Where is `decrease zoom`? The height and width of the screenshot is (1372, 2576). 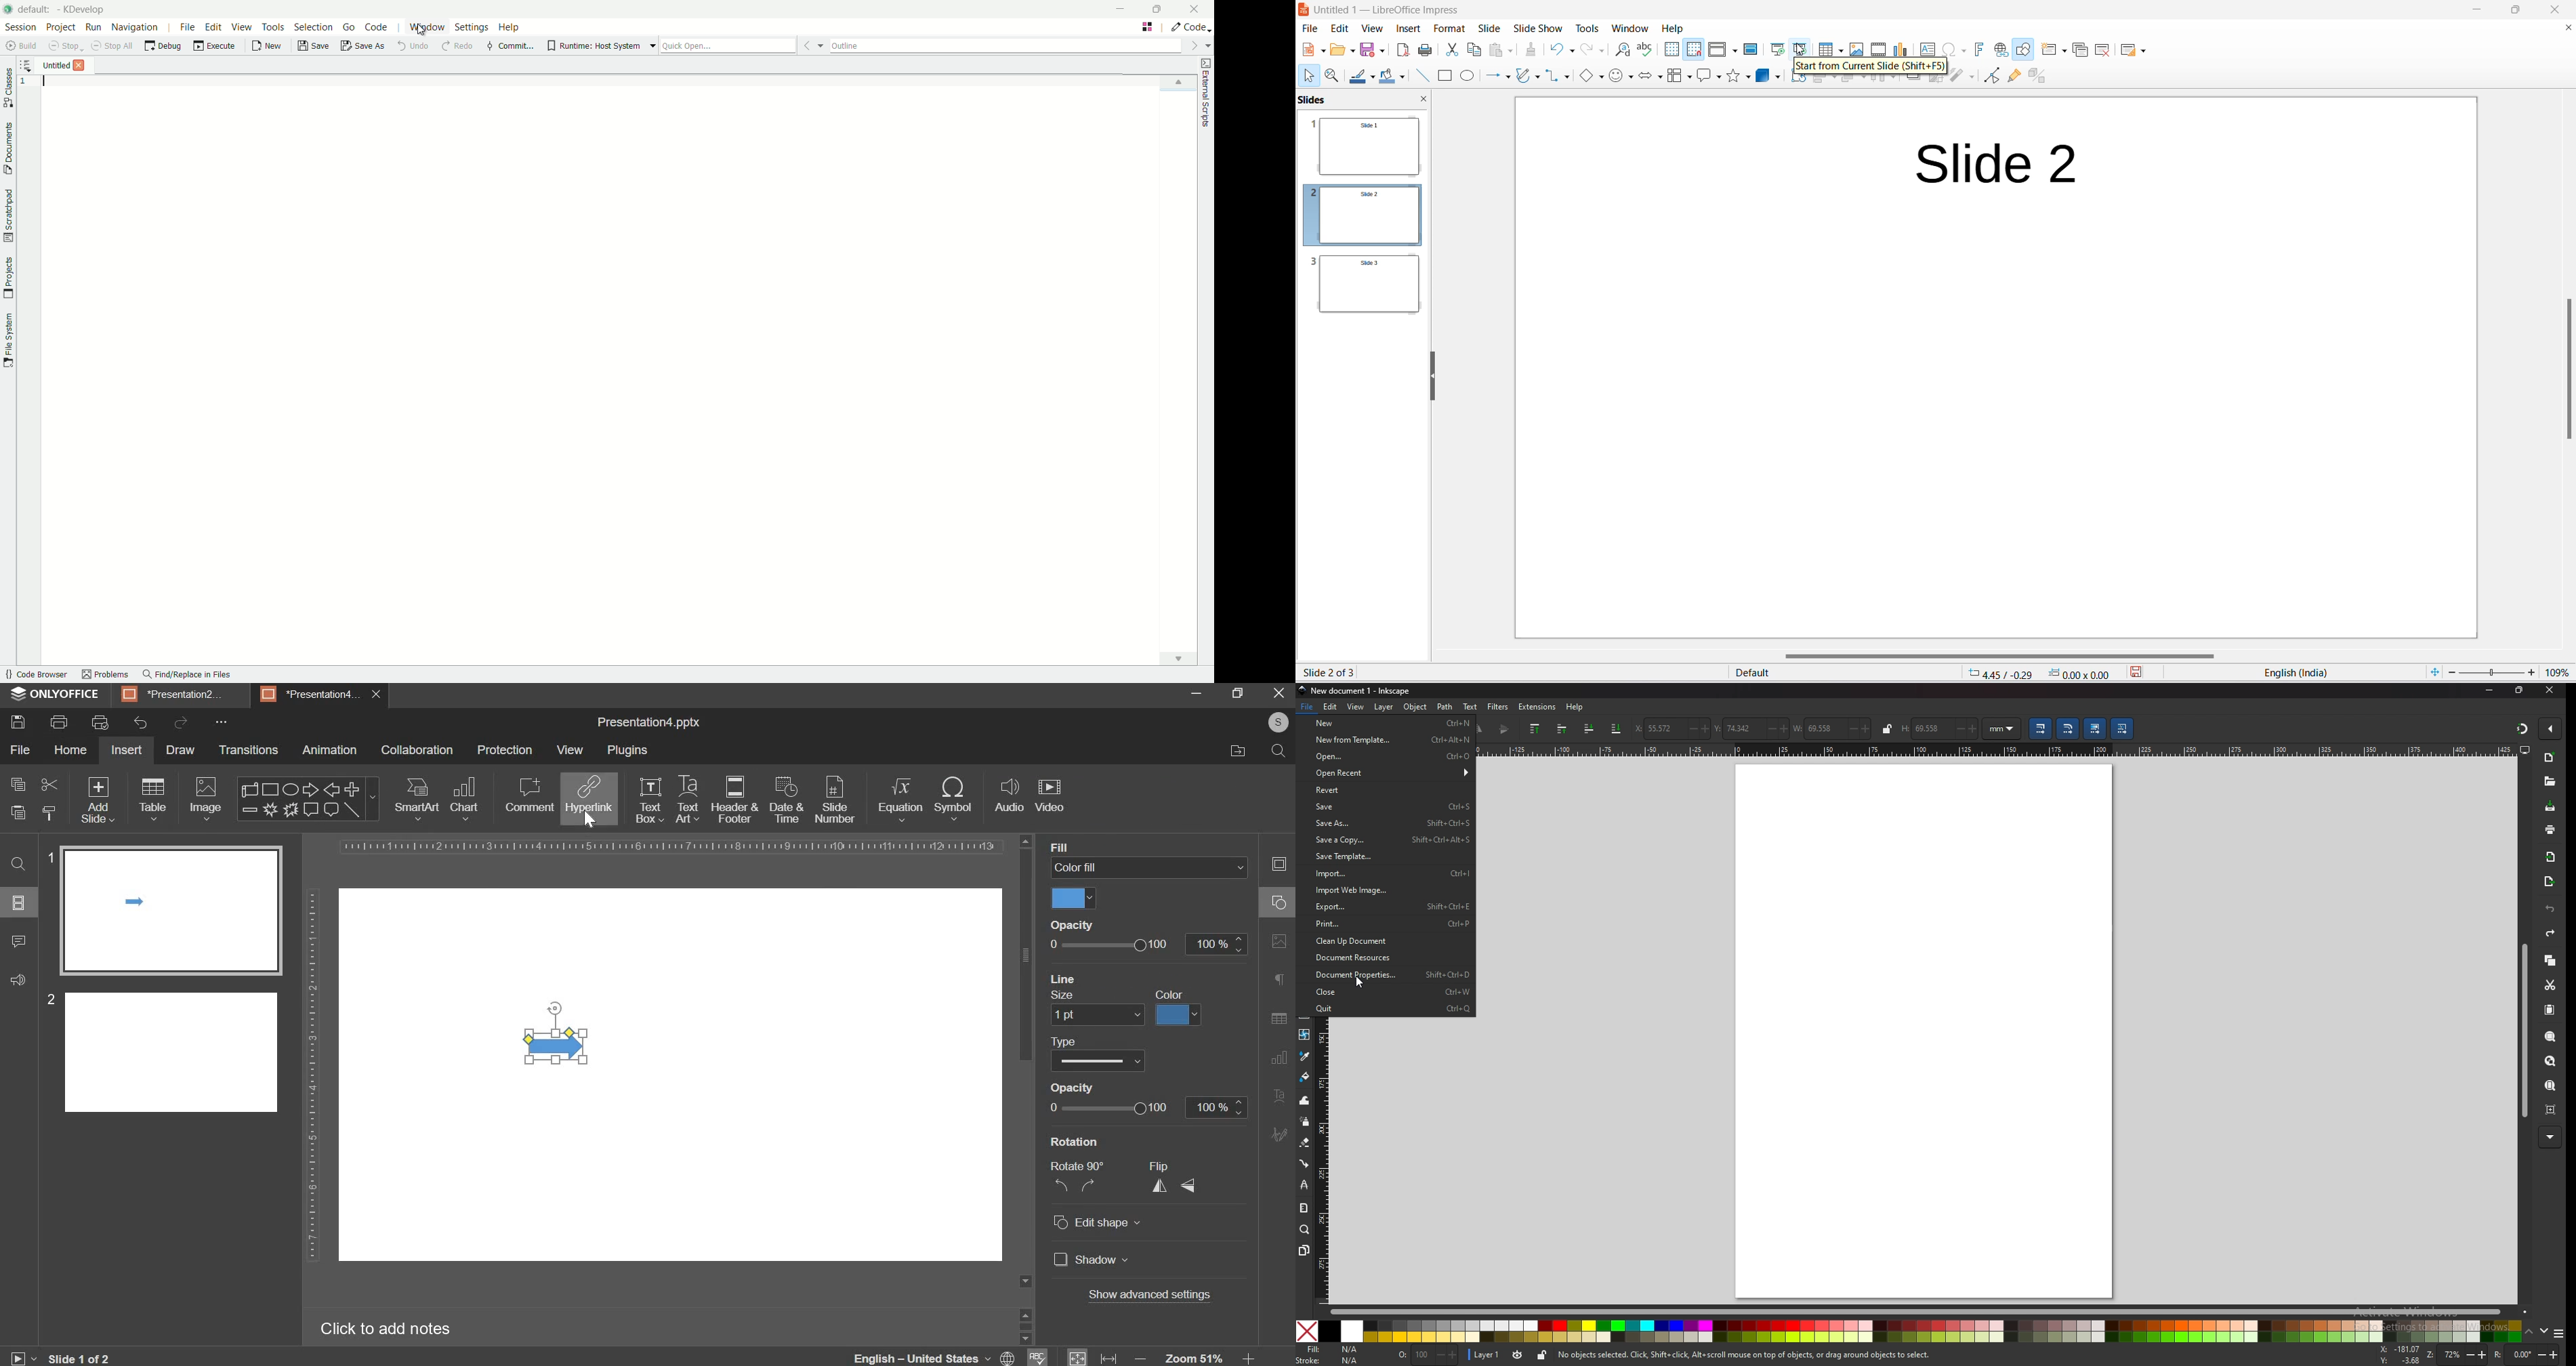 decrease zoom is located at coordinates (2451, 673).